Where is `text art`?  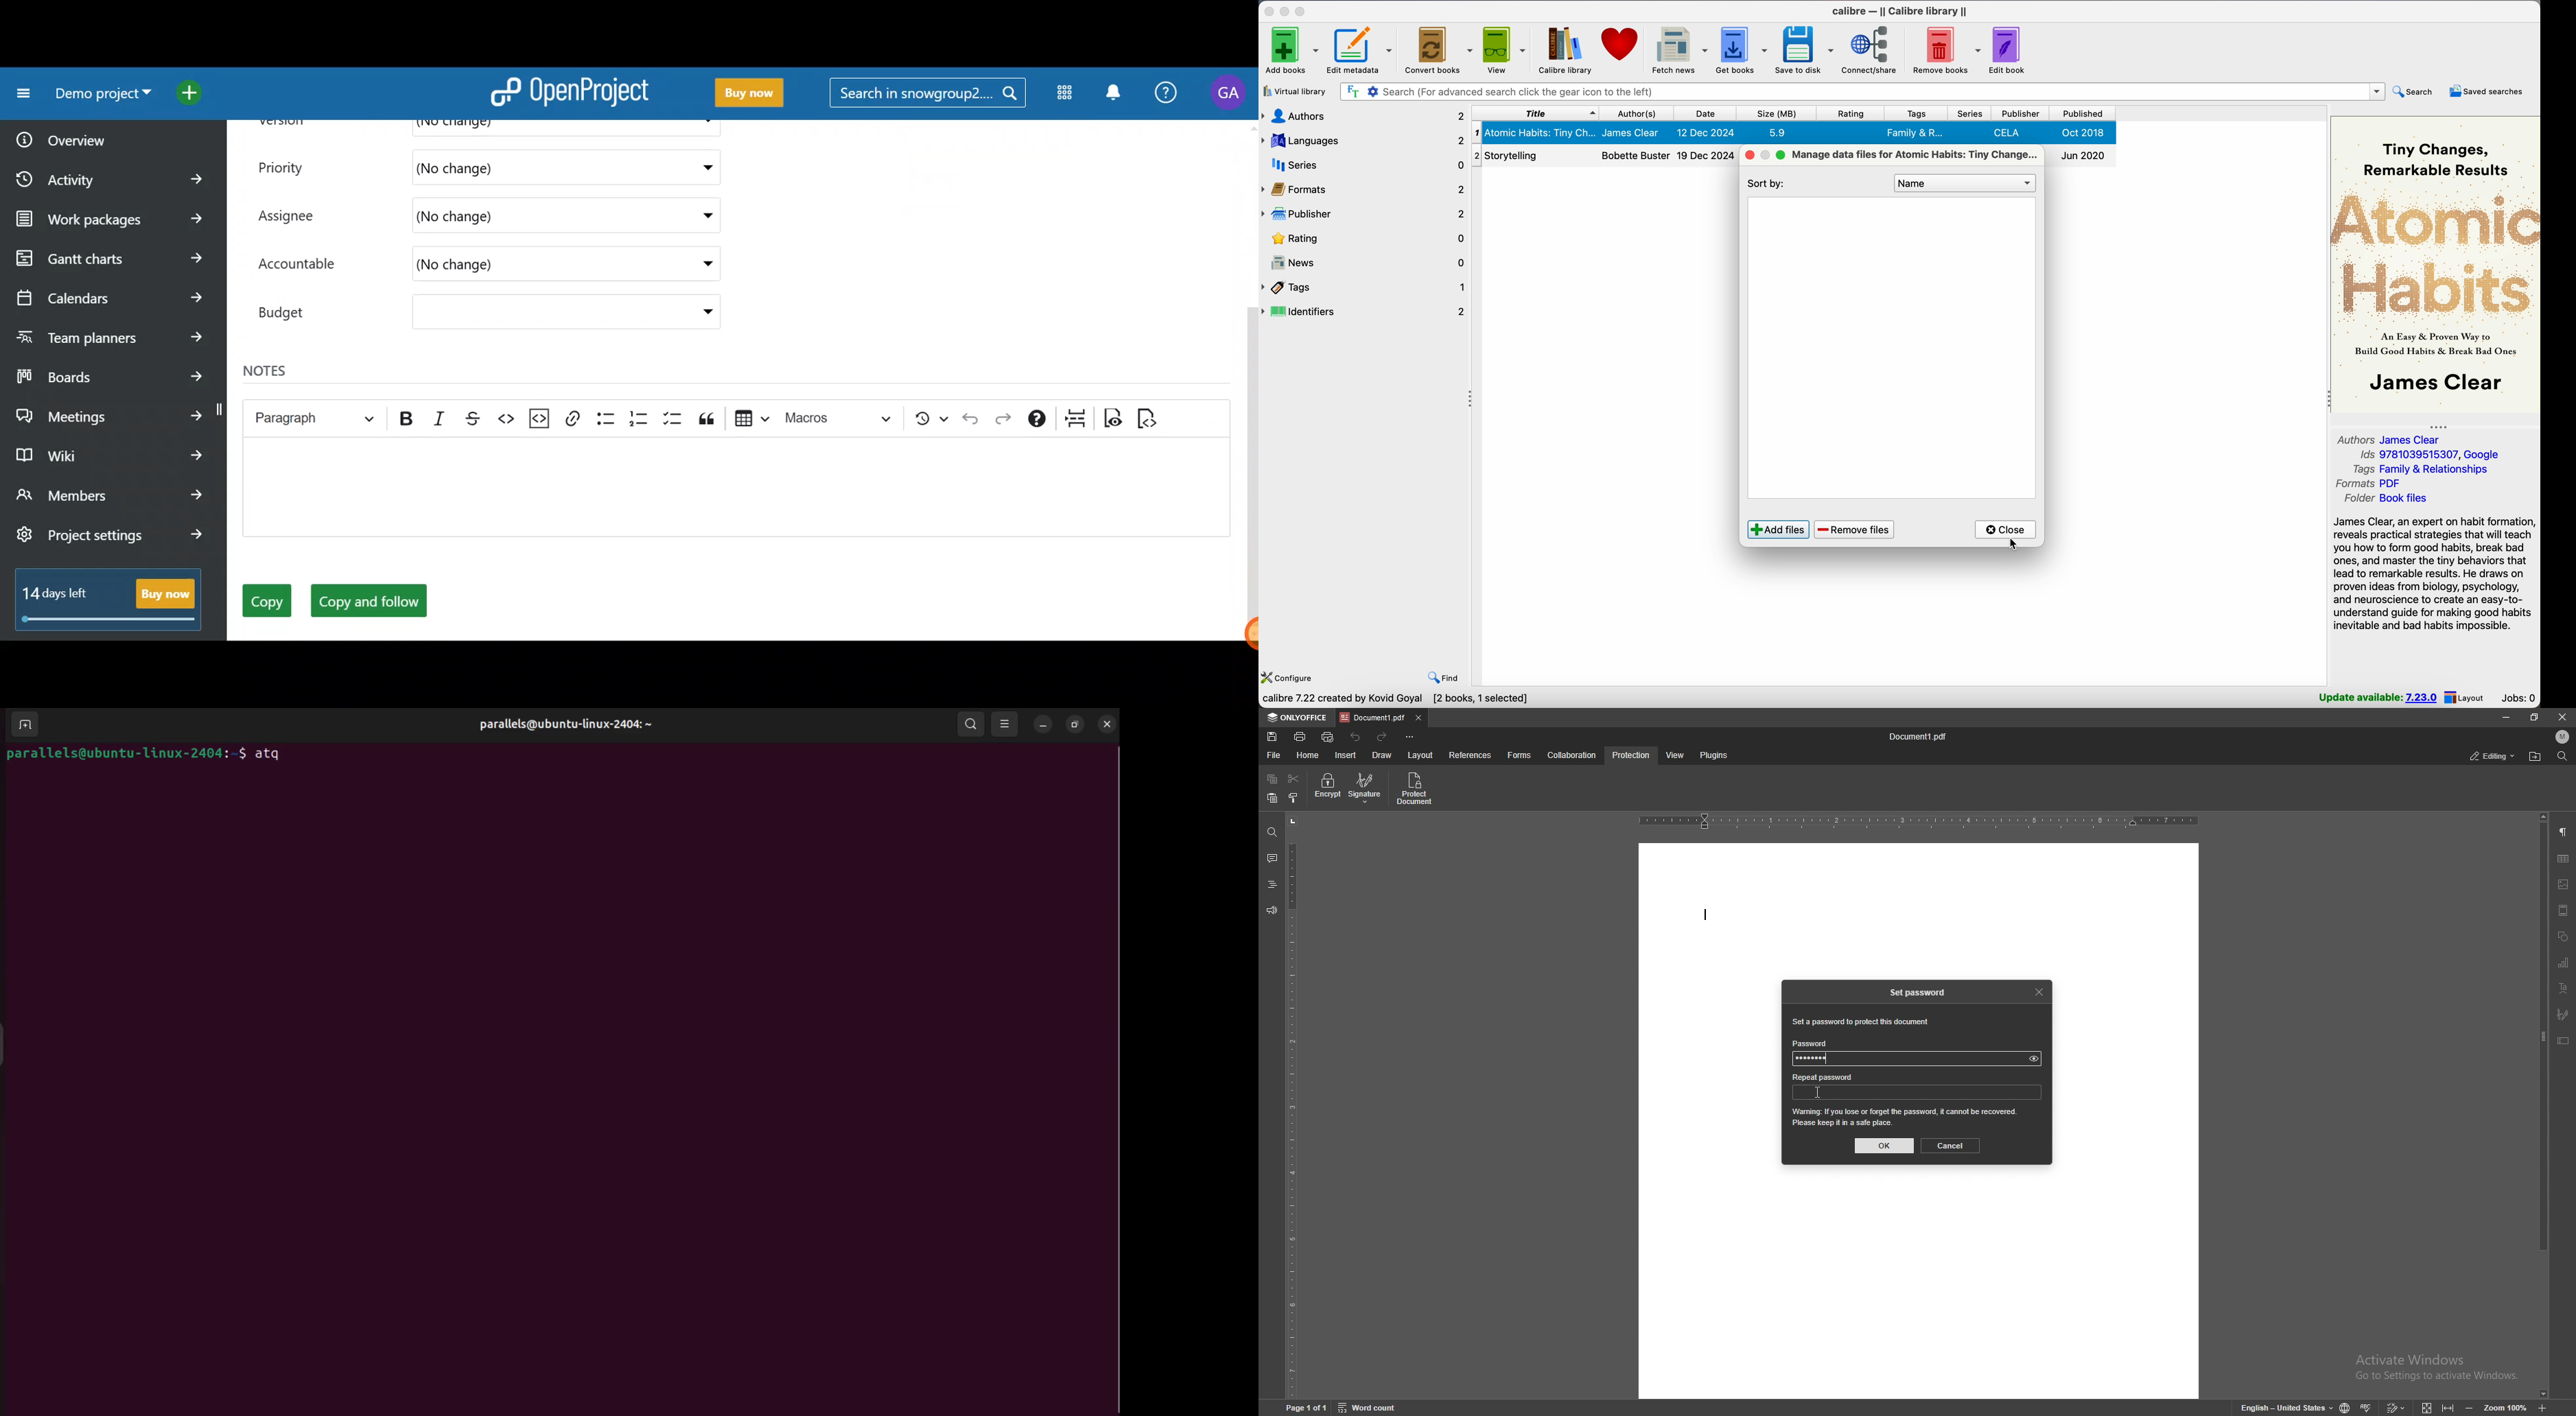
text art is located at coordinates (2564, 988).